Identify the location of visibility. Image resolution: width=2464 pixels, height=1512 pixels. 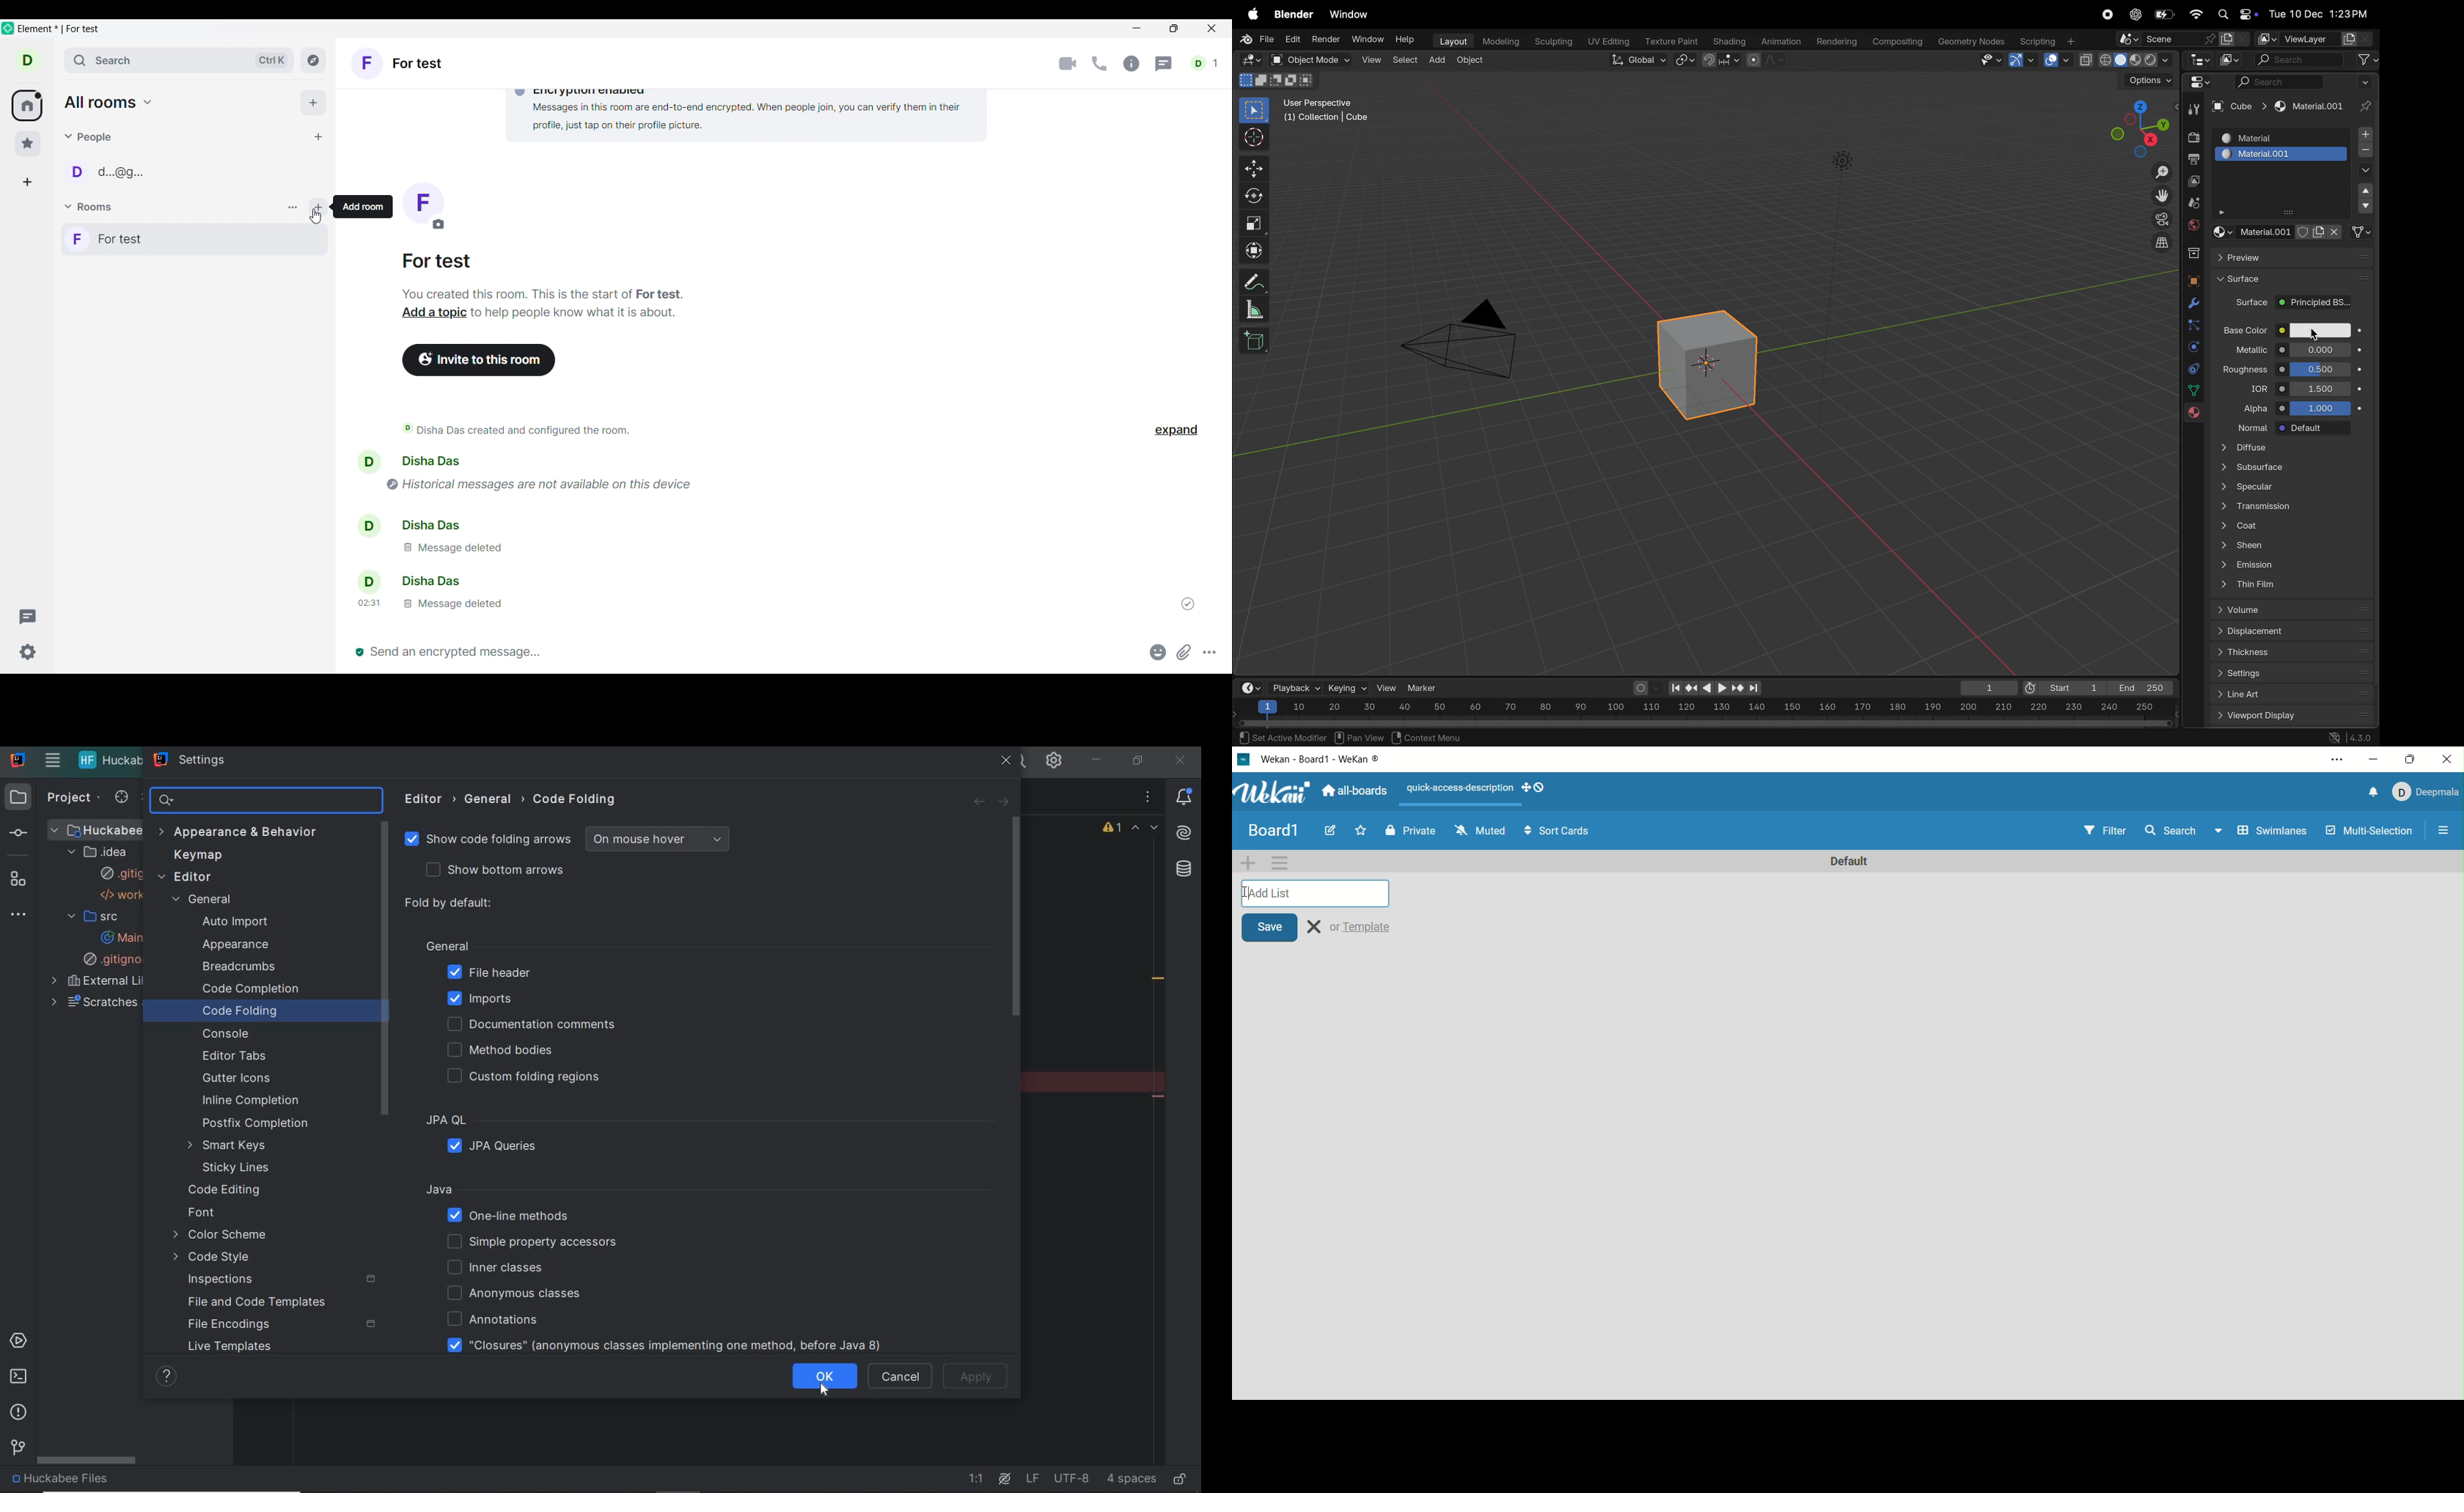
(1989, 61).